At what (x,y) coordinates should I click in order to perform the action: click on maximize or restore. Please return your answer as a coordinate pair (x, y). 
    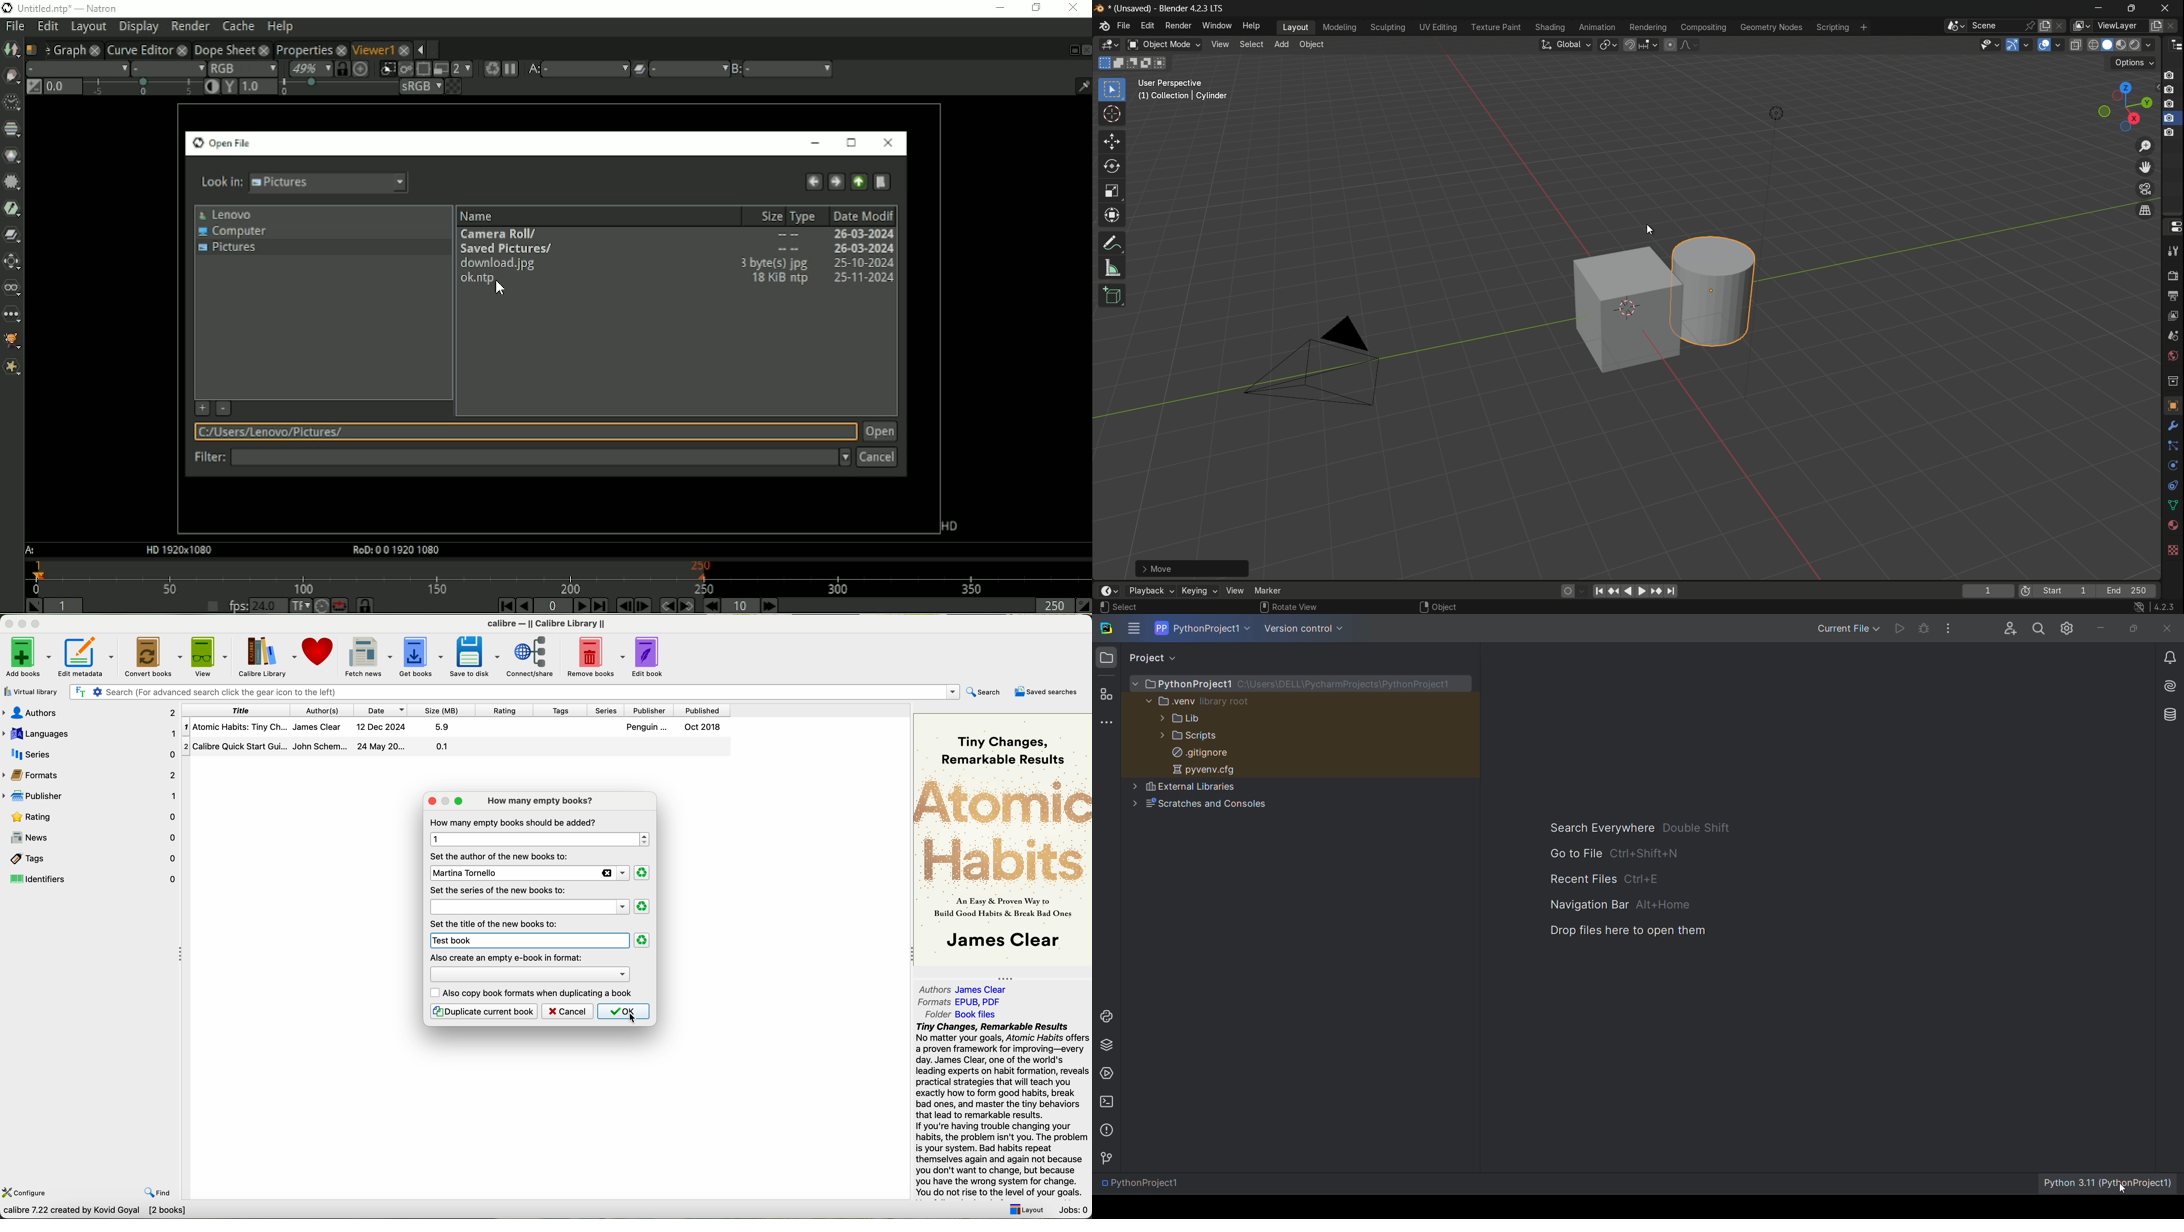
    Looking at the image, I should click on (2131, 9).